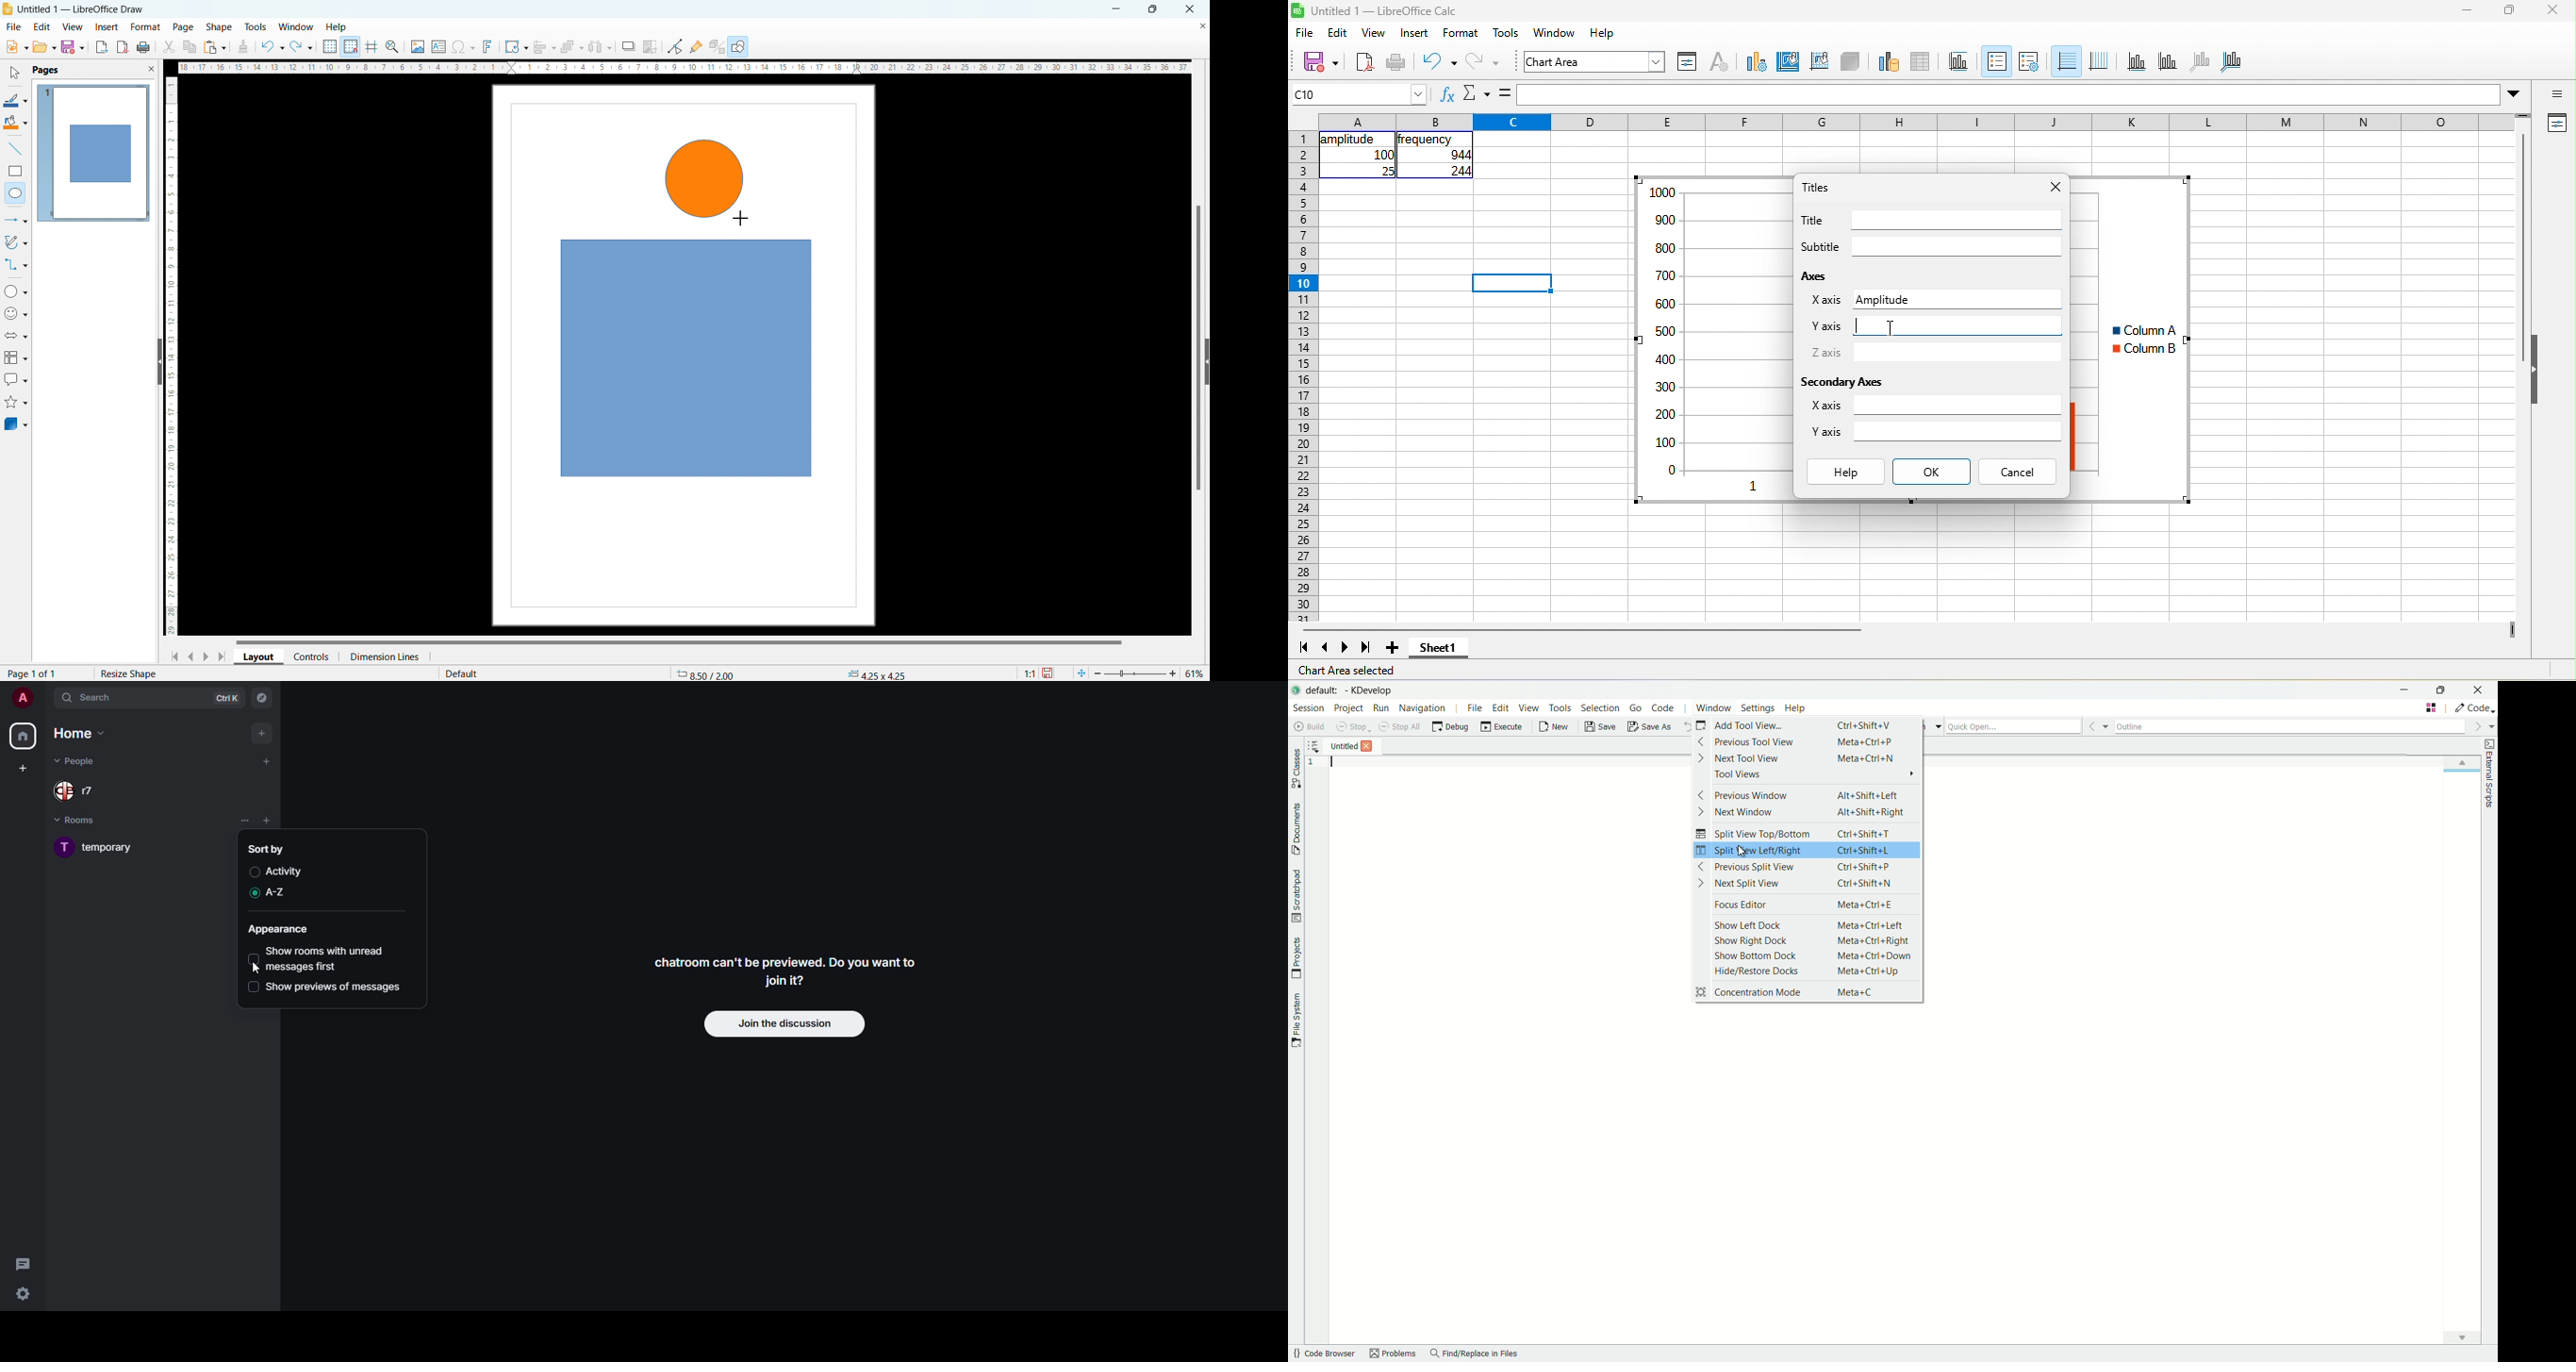  I want to click on quick open, so click(2027, 726).